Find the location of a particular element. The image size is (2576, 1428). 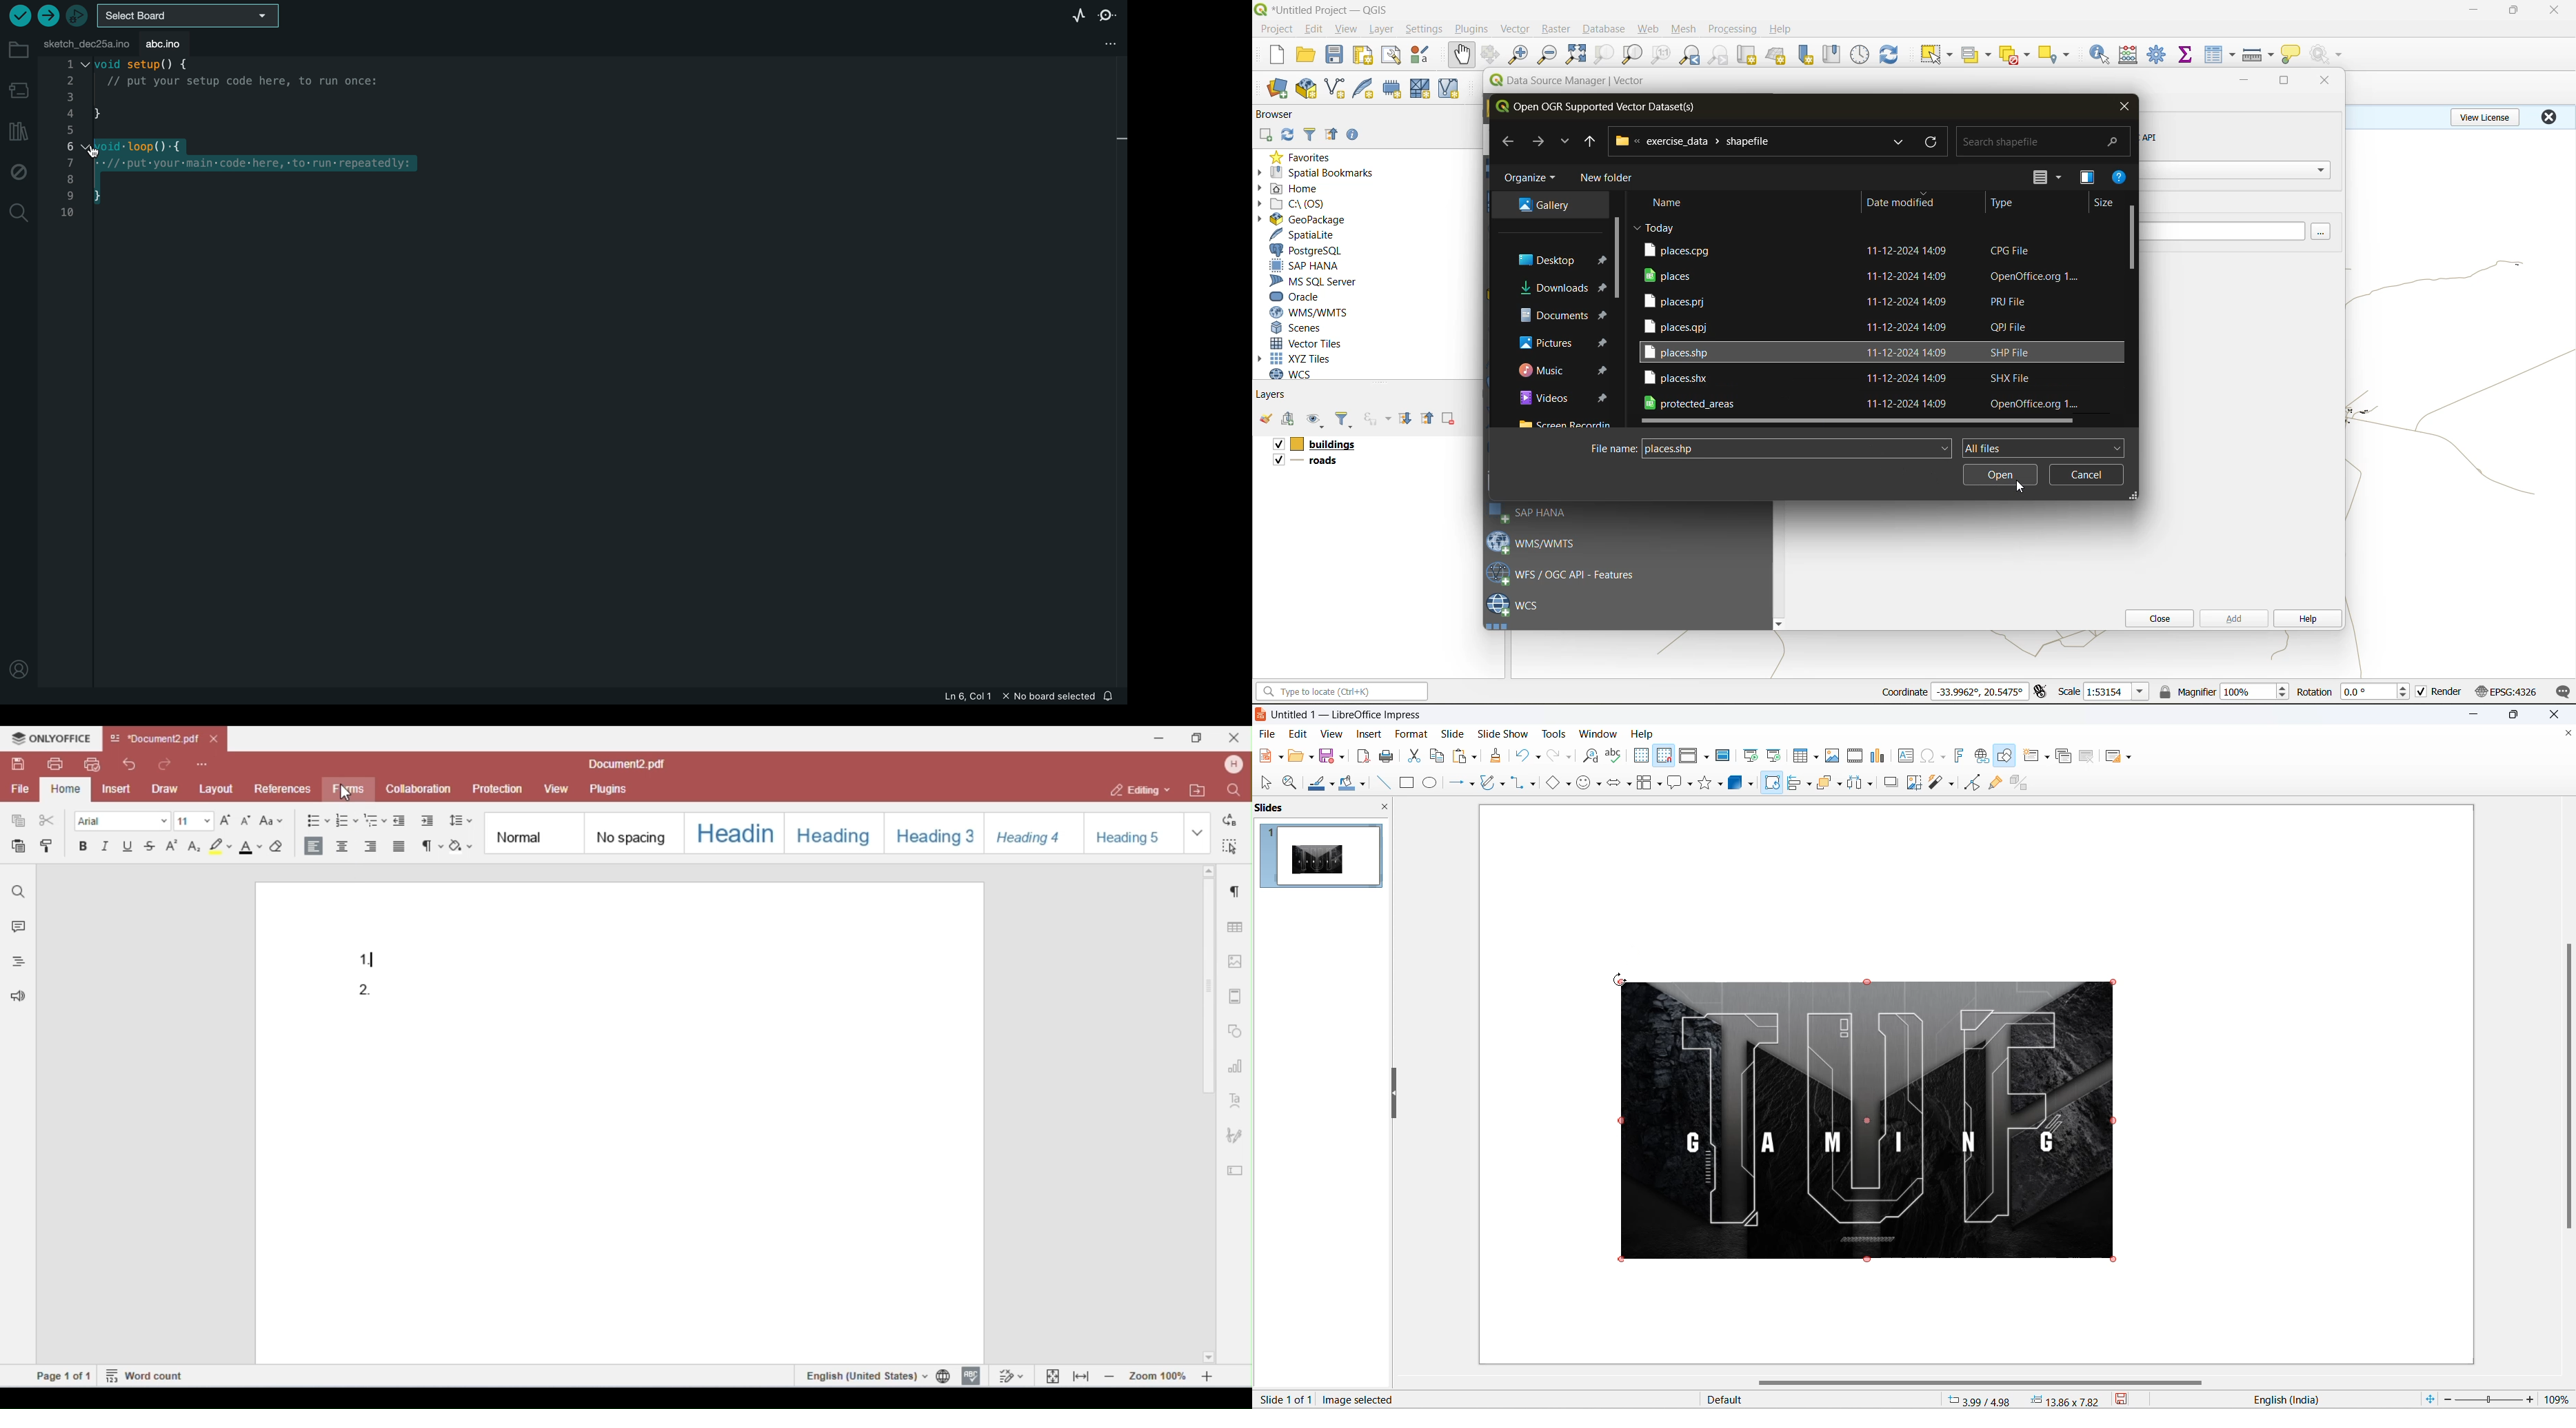

database is located at coordinates (1608, 31).